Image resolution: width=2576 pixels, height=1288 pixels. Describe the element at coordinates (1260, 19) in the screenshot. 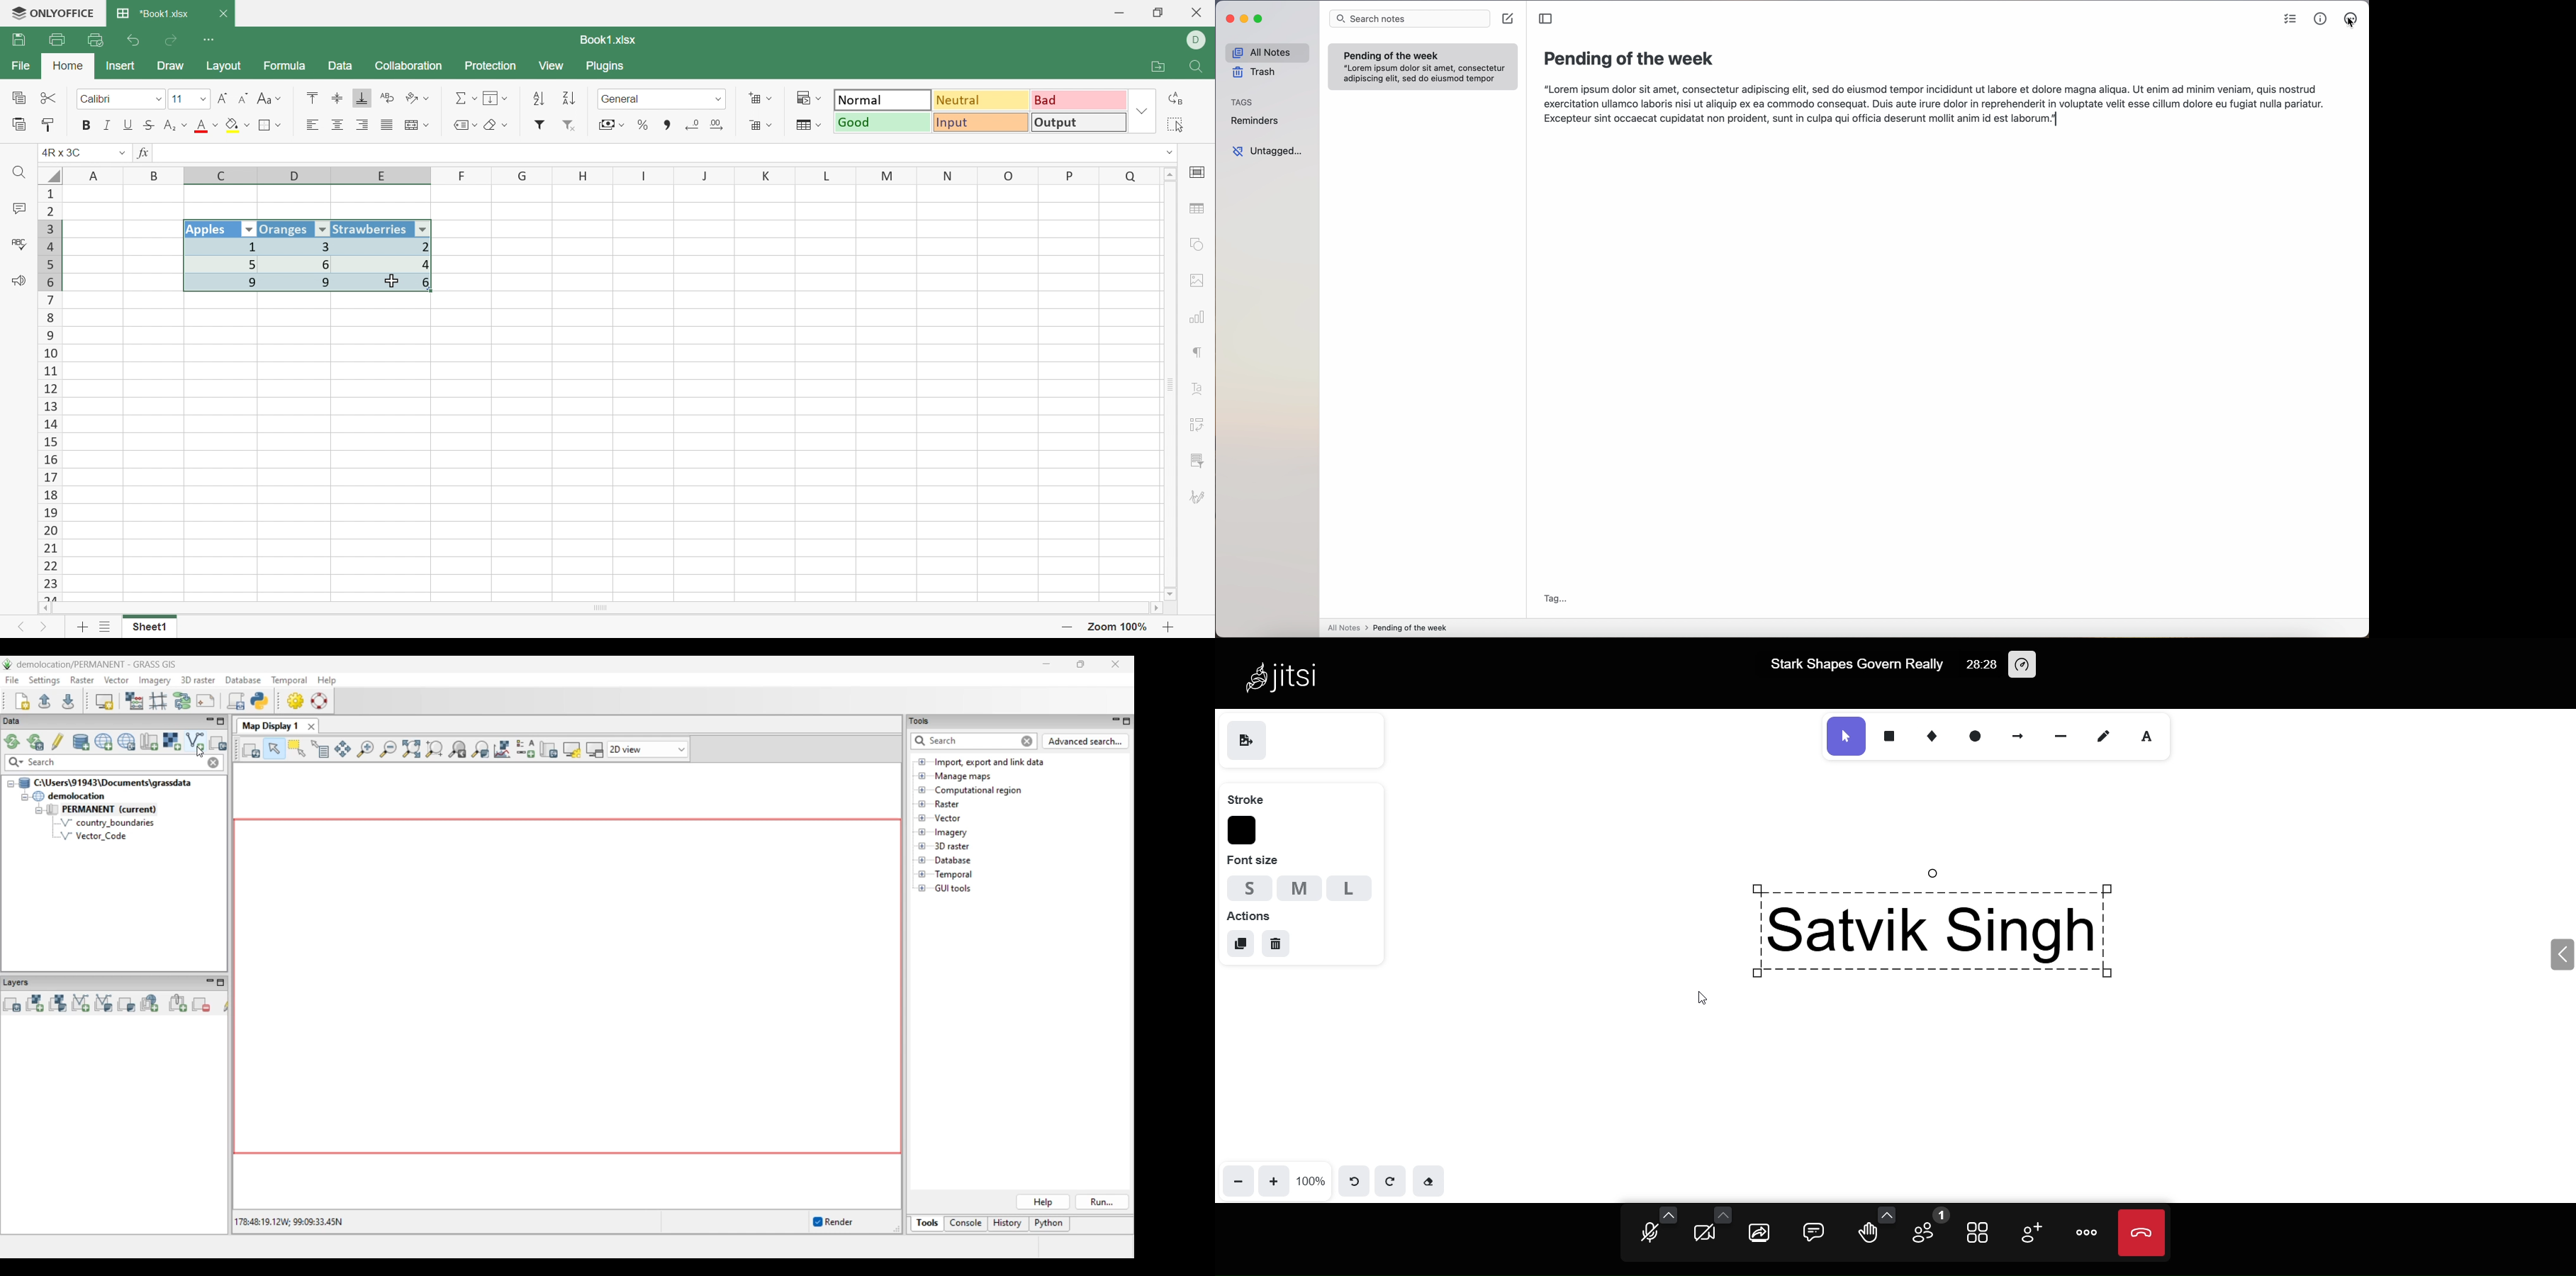

I see `maximize app` at that location.